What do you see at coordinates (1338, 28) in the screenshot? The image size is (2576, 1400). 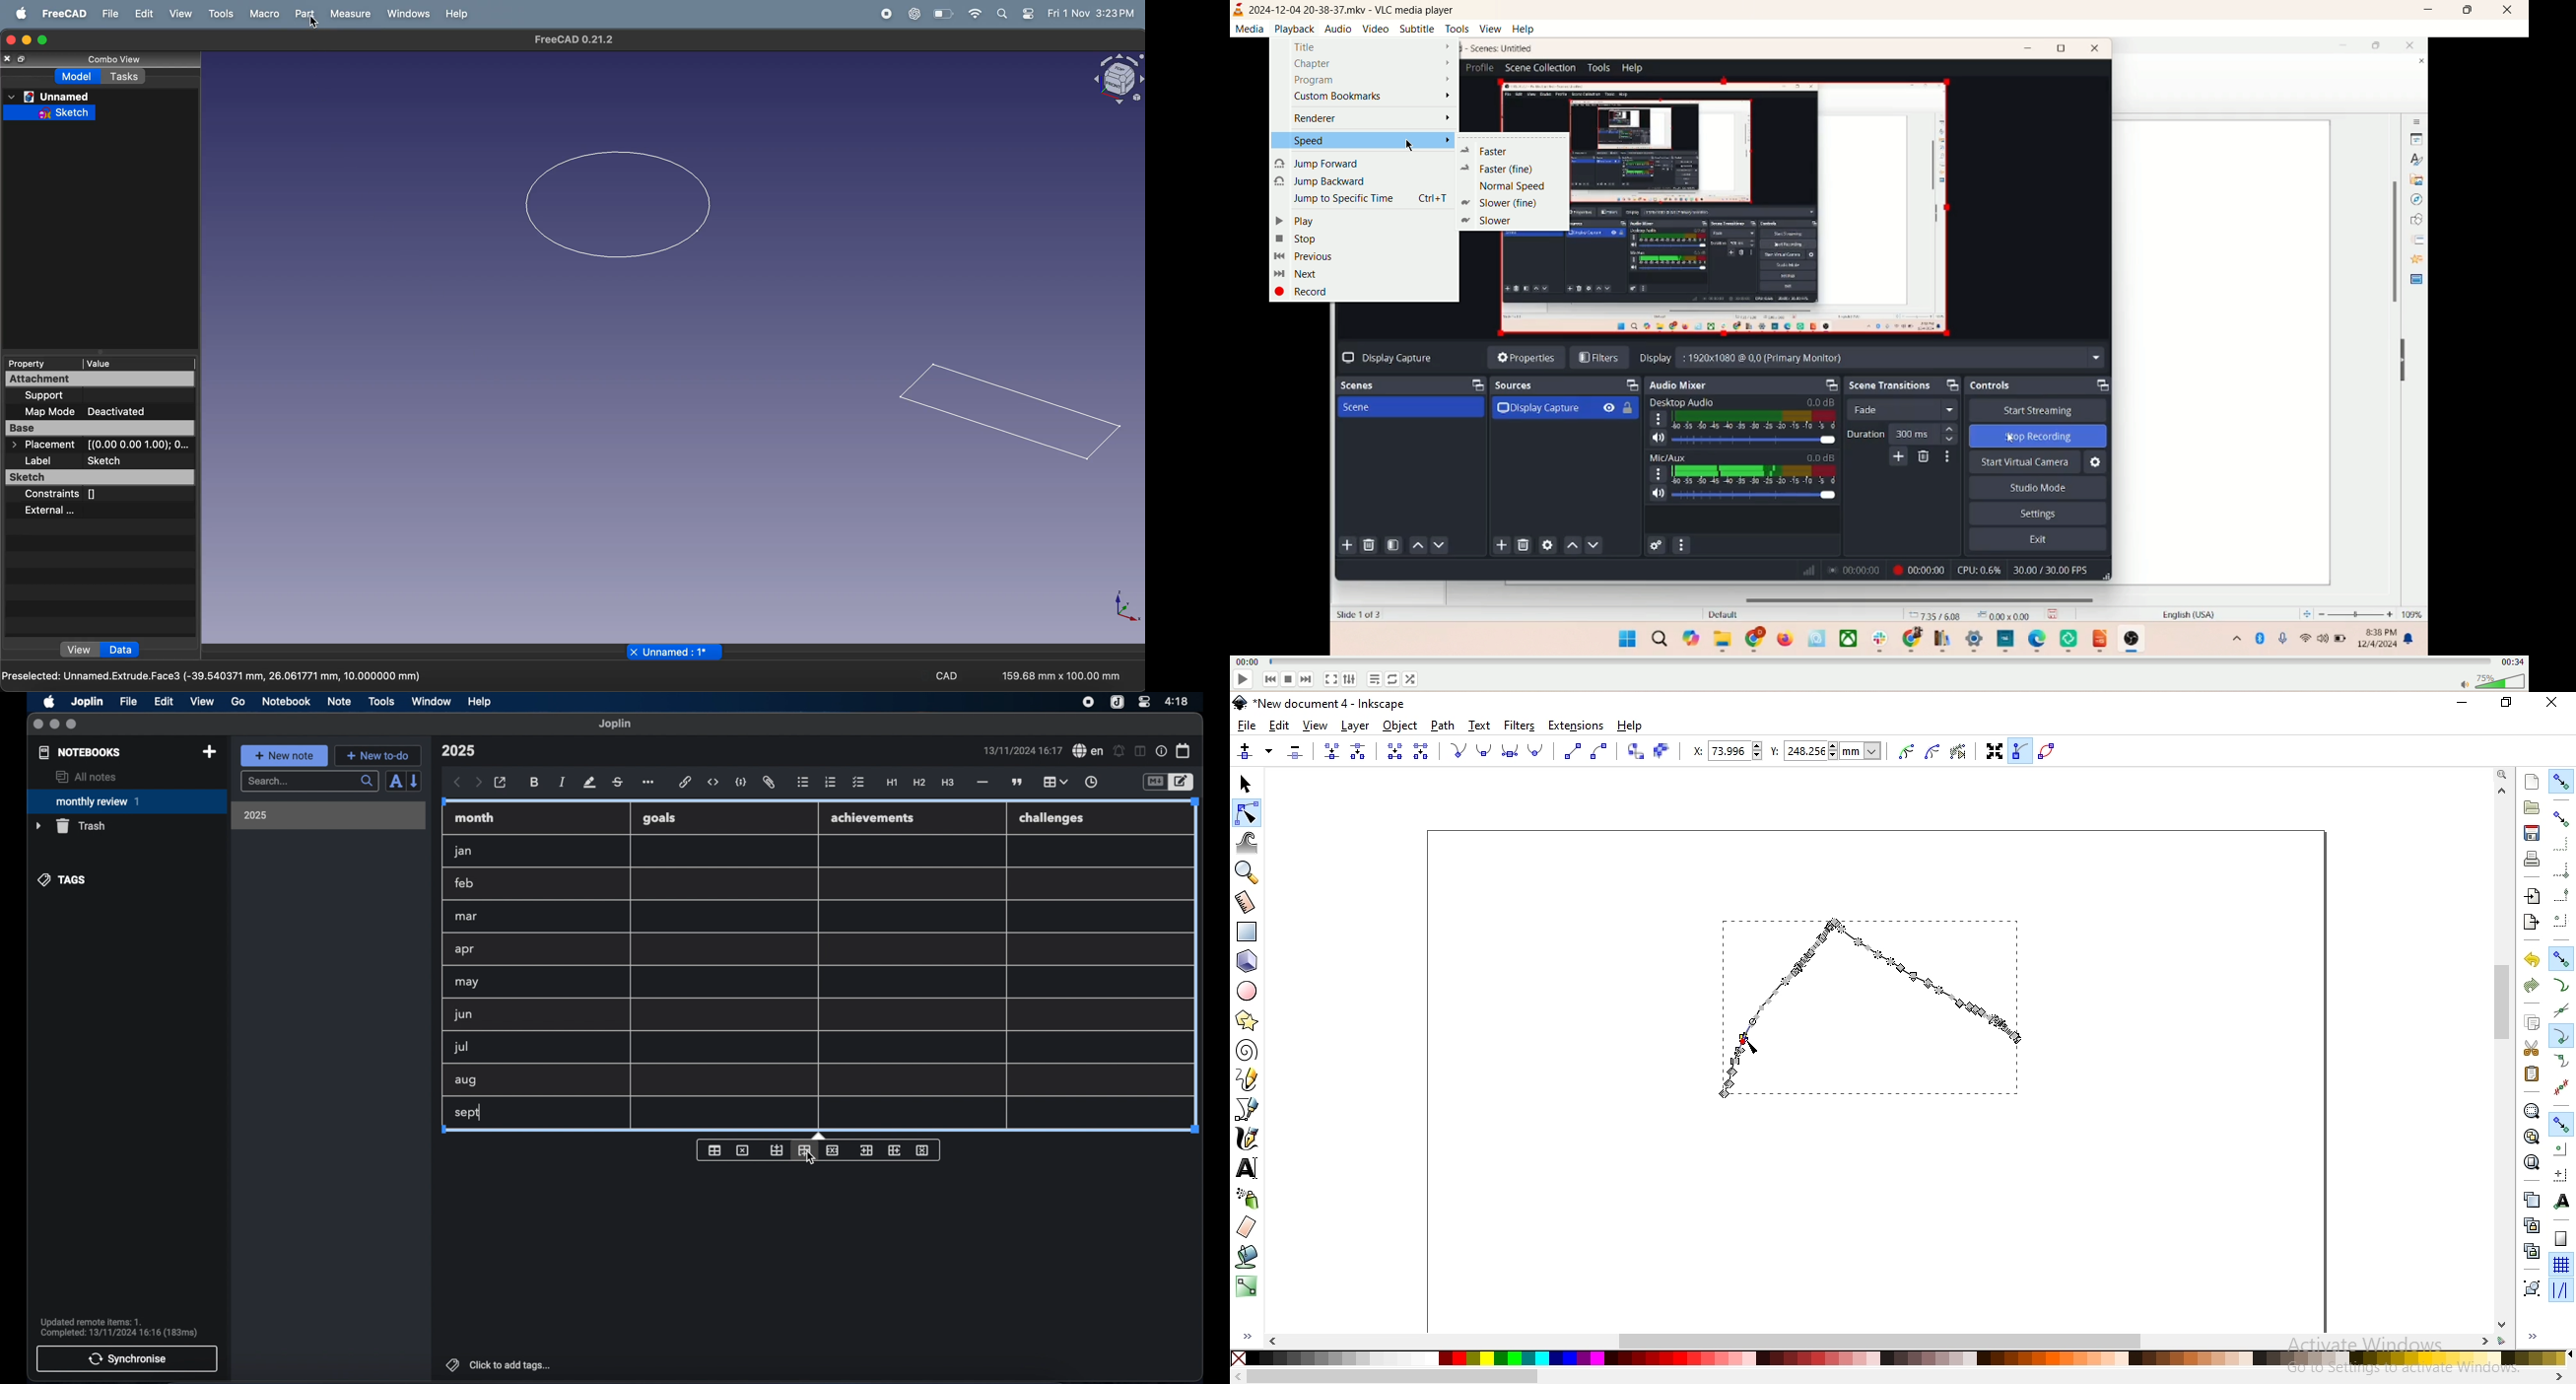 I see `audio` at bounding box center [1338, 28].